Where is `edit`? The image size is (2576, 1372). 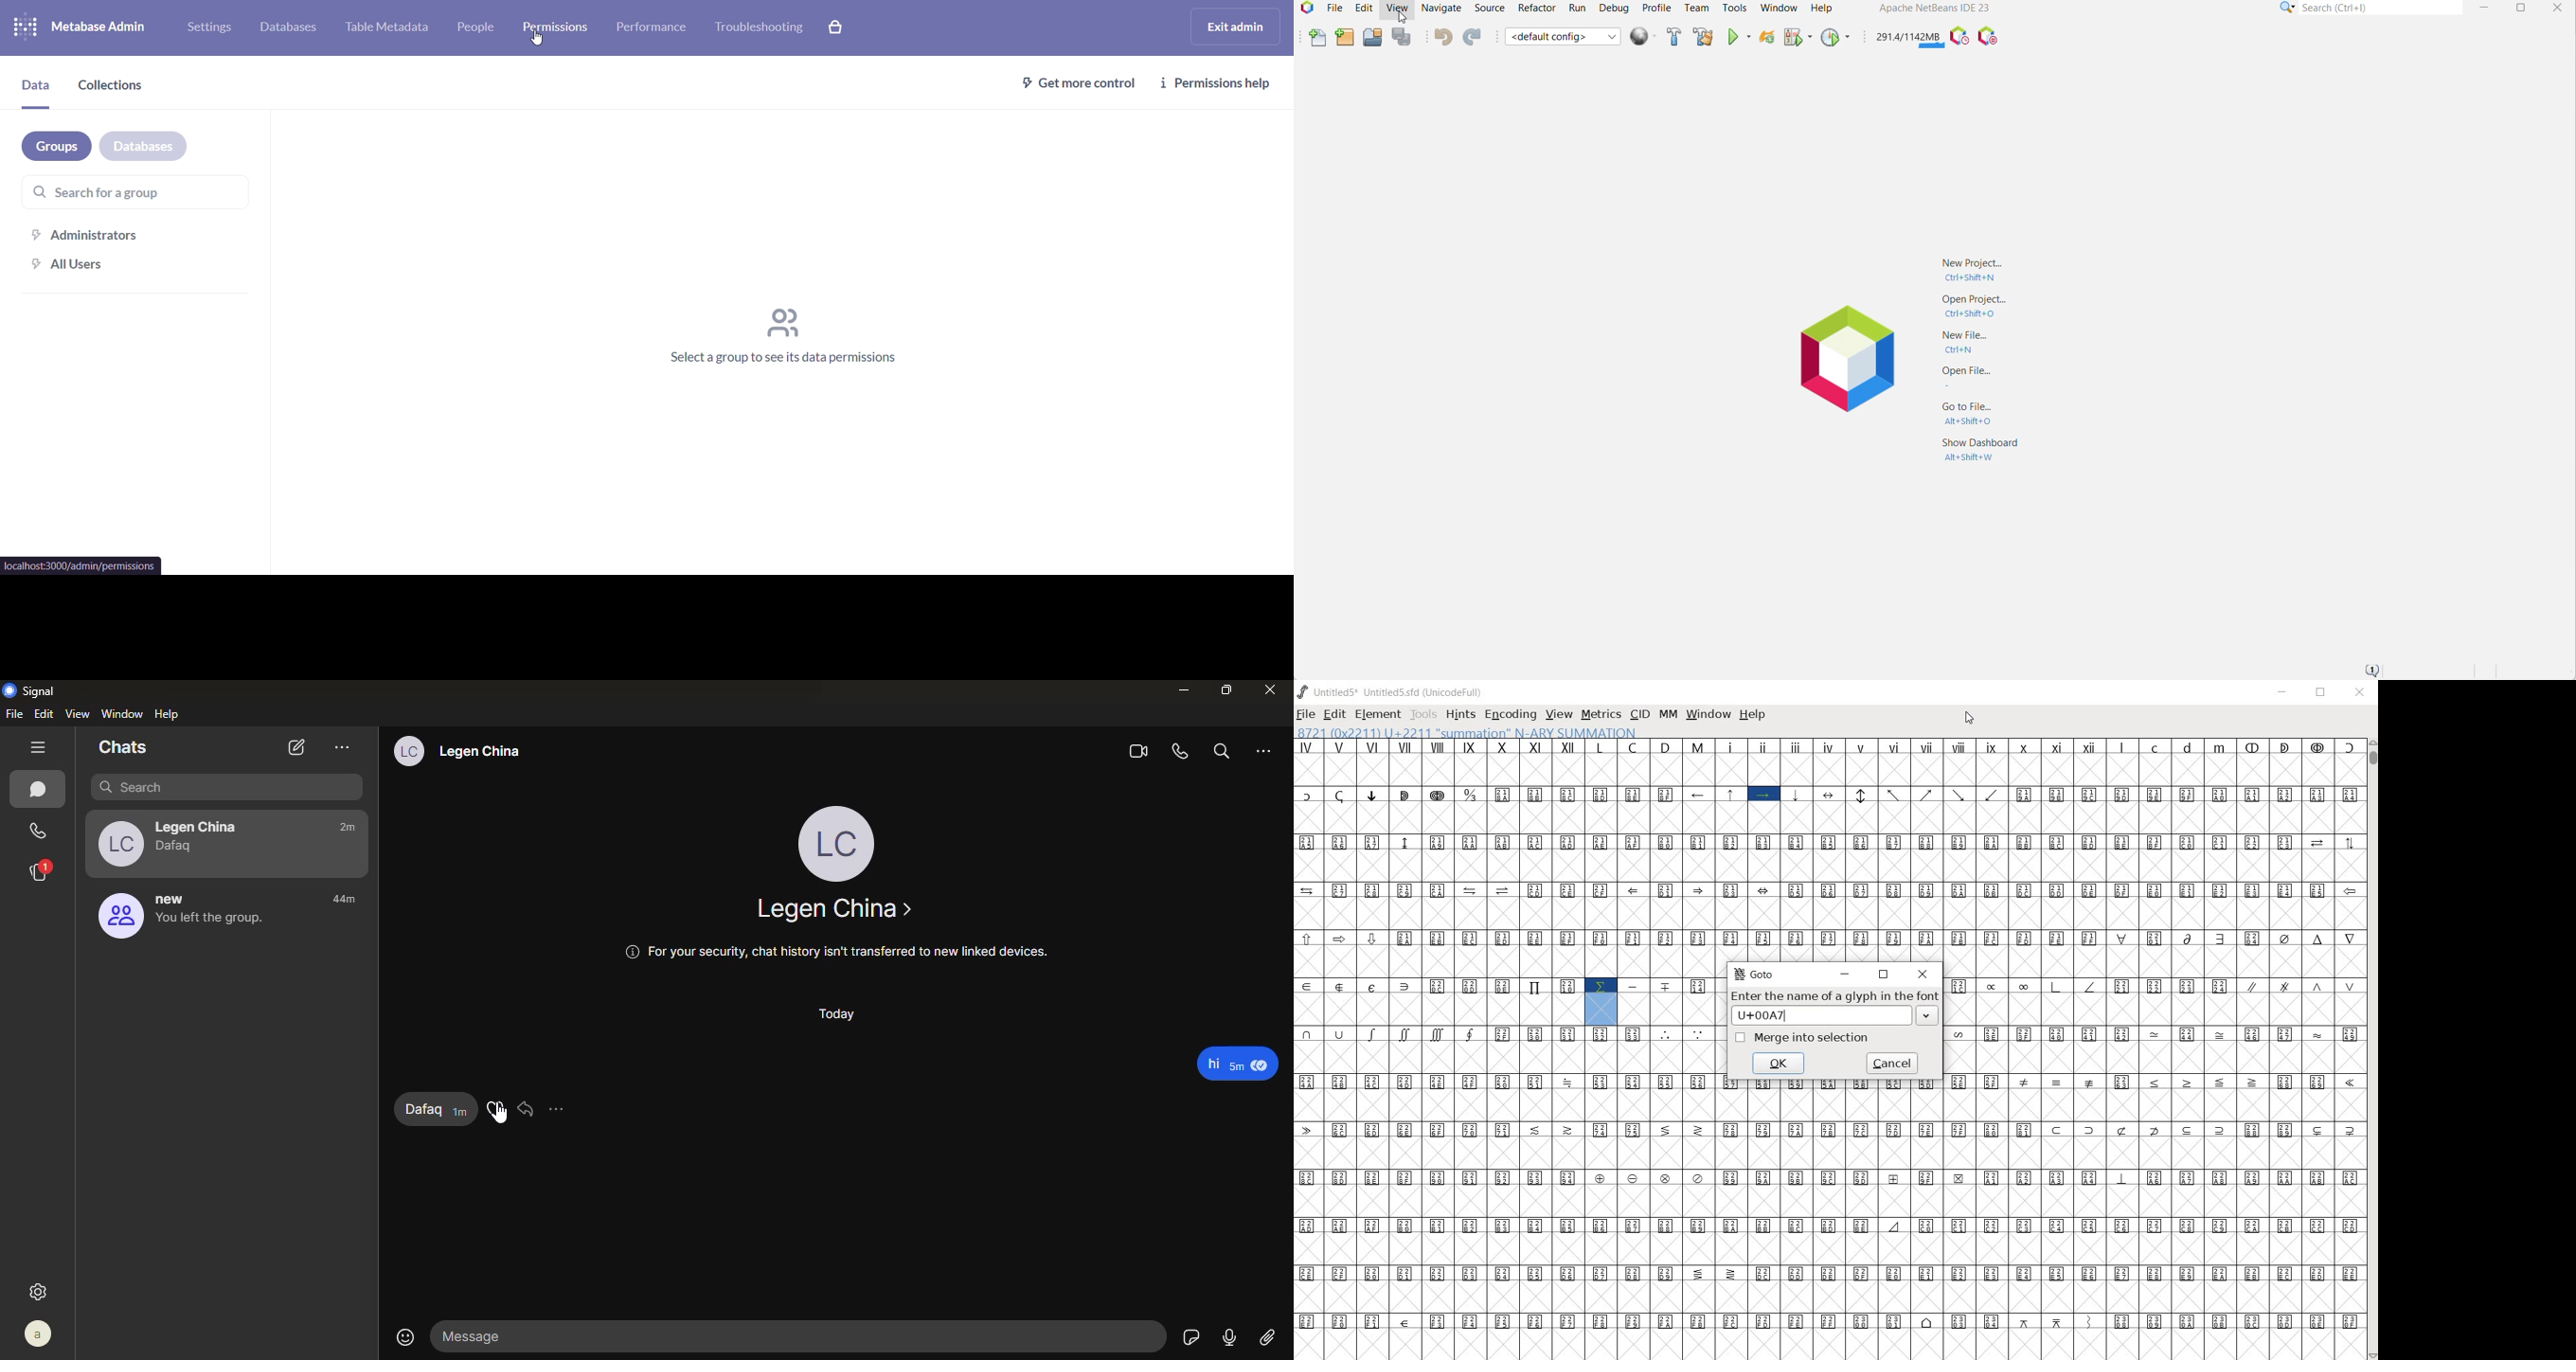
edit is located at coordinates (45, 713).